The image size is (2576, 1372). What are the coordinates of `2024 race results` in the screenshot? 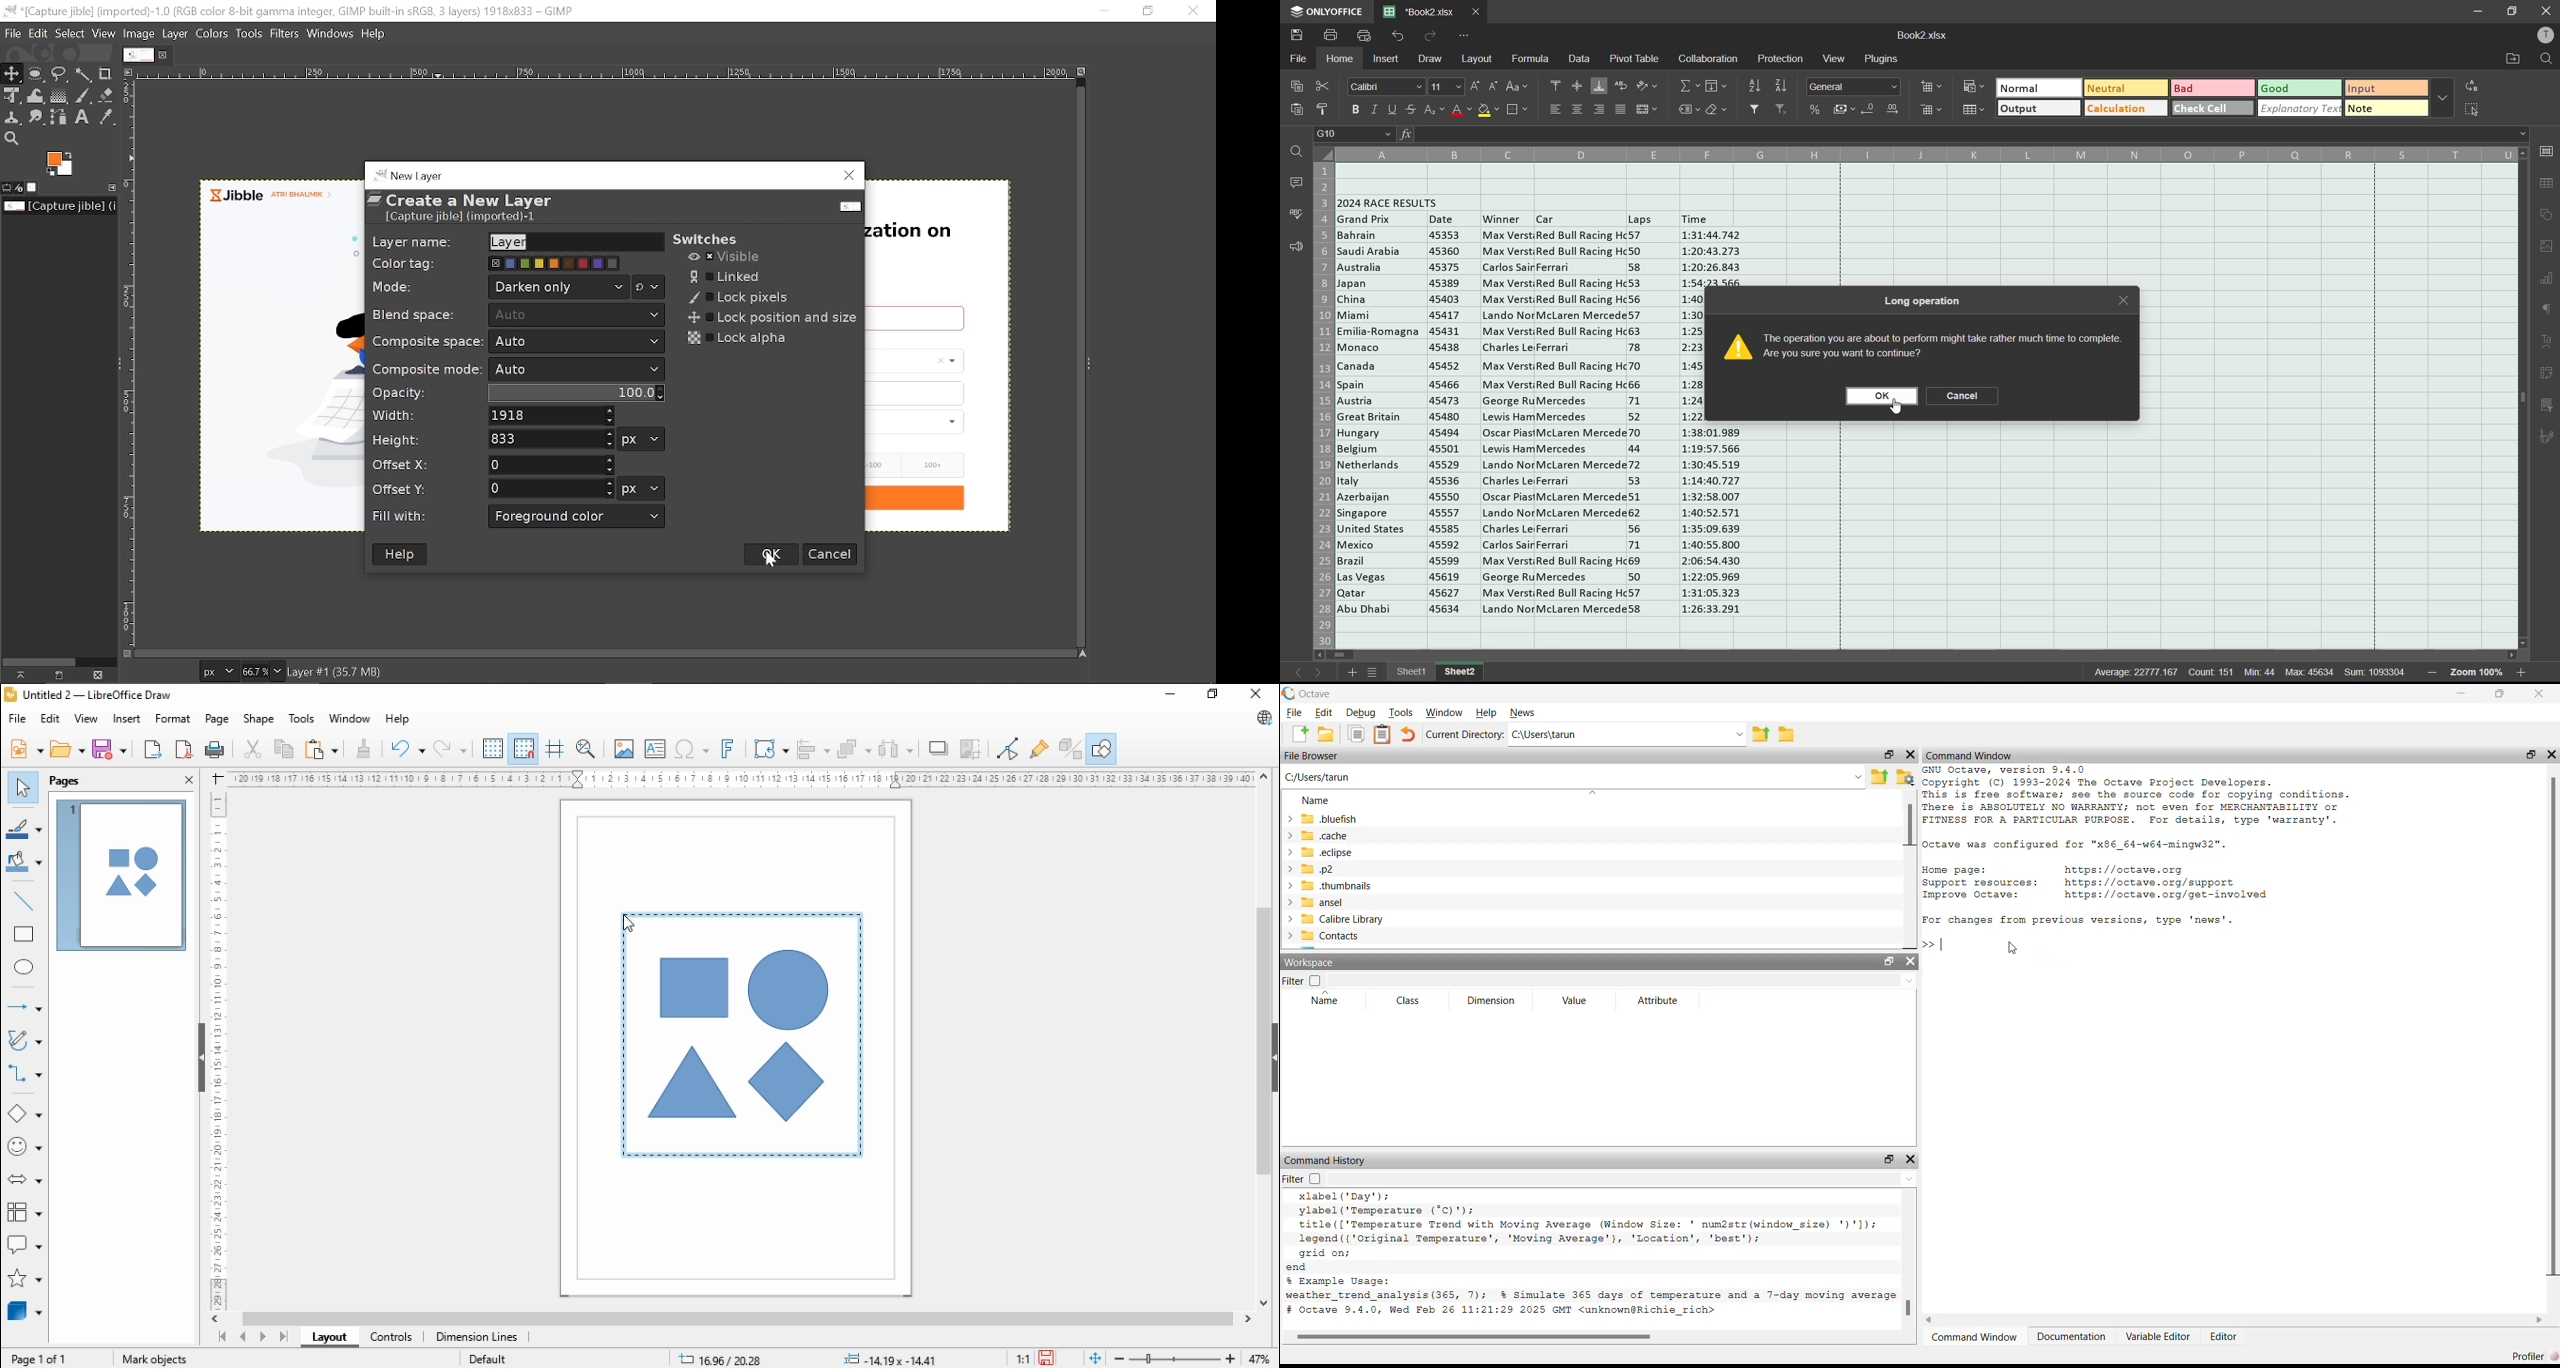 It's located at (1391, 203).